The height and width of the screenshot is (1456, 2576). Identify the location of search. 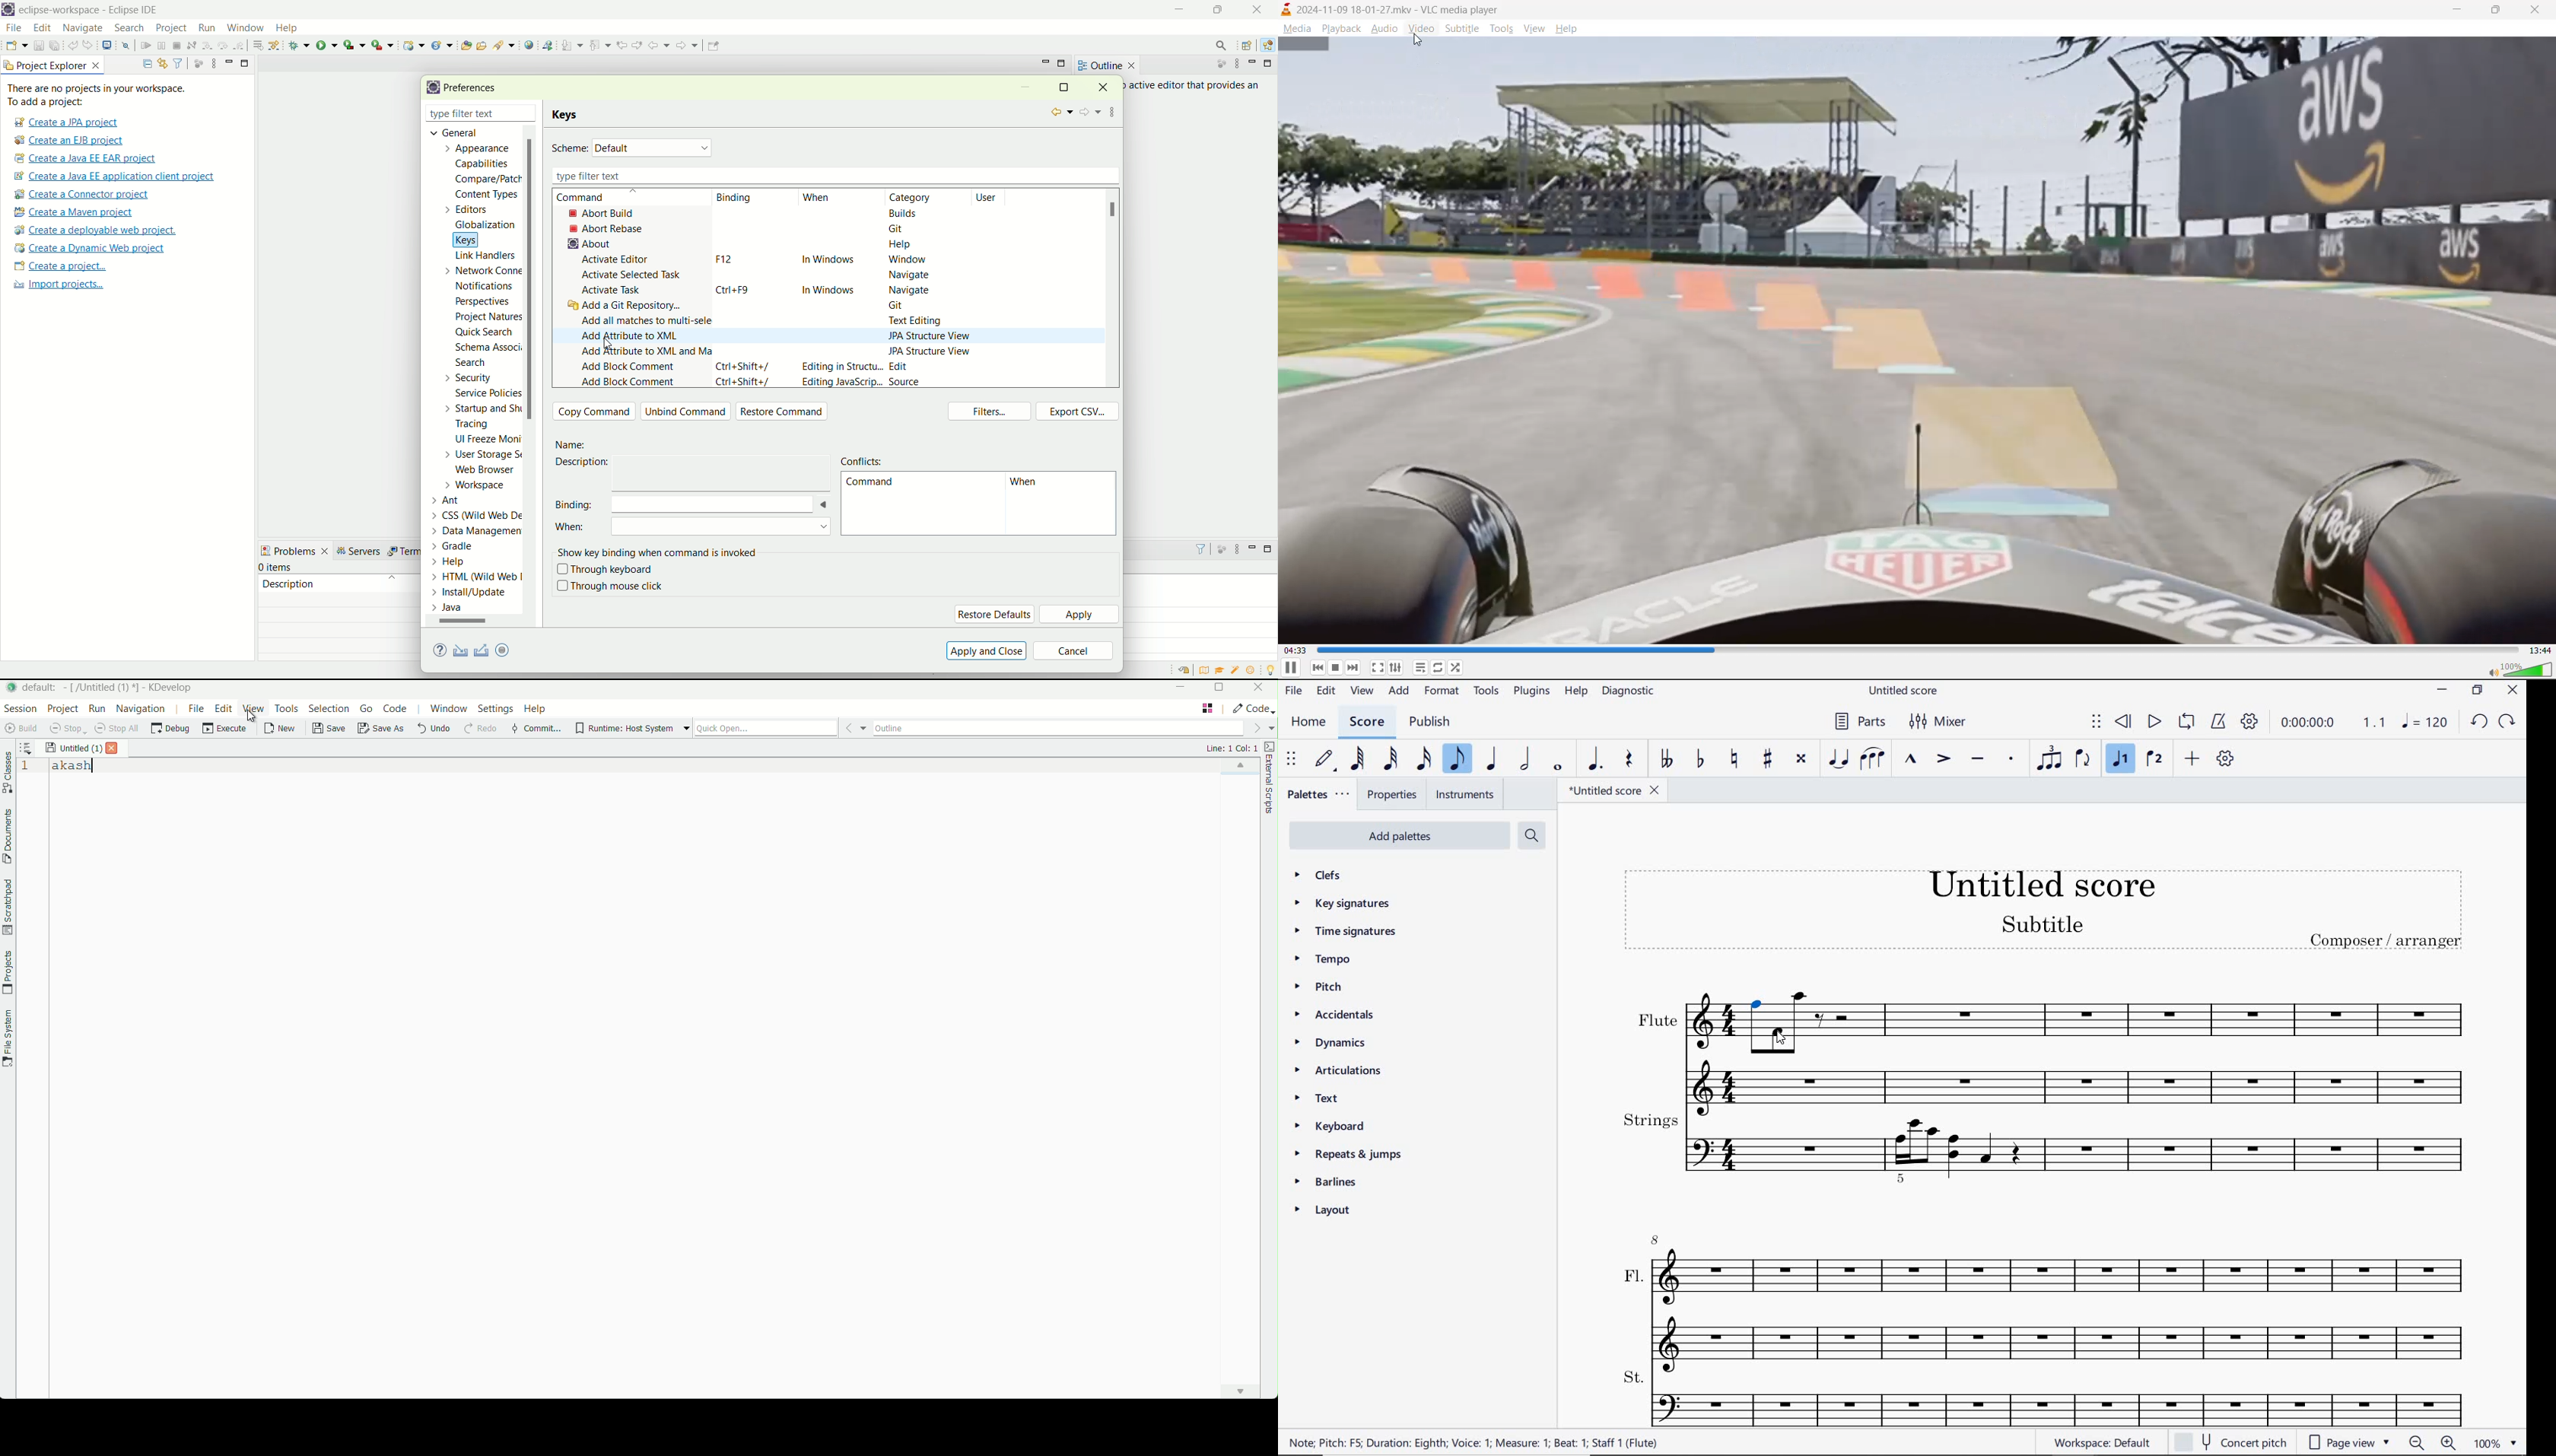
(129, 29).